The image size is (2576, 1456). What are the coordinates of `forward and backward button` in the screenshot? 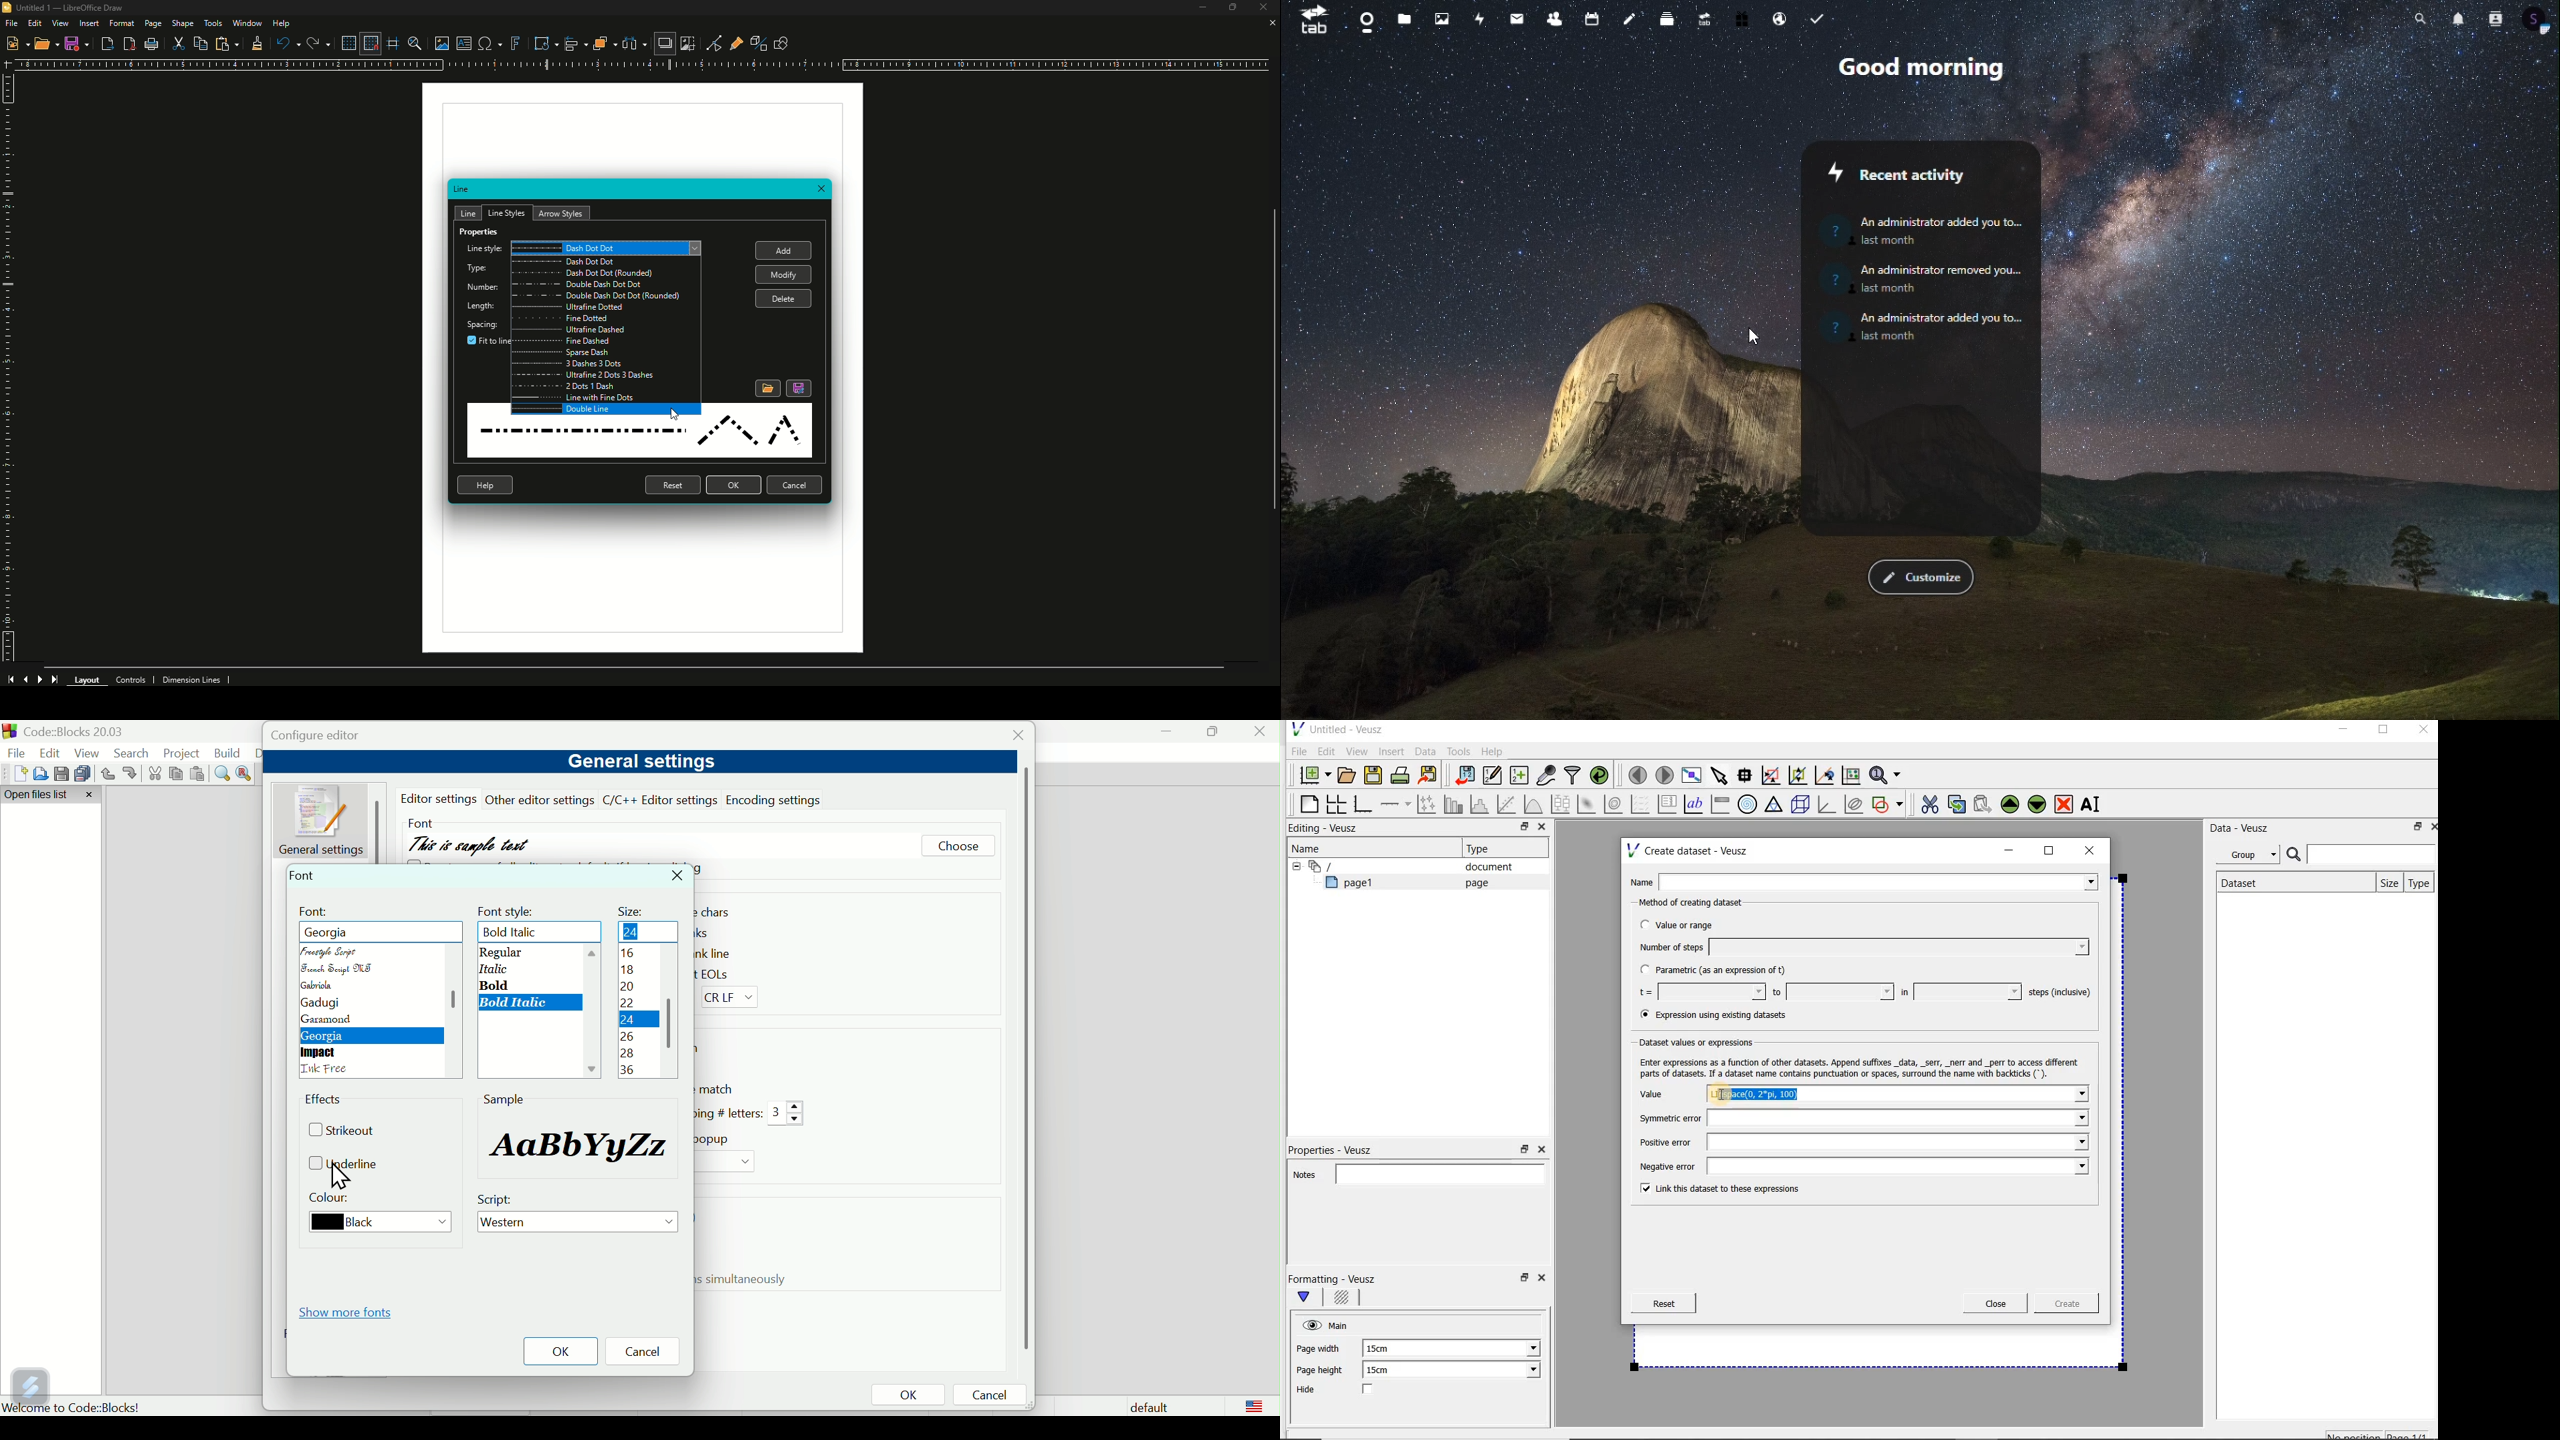 It's located at (34, 678).